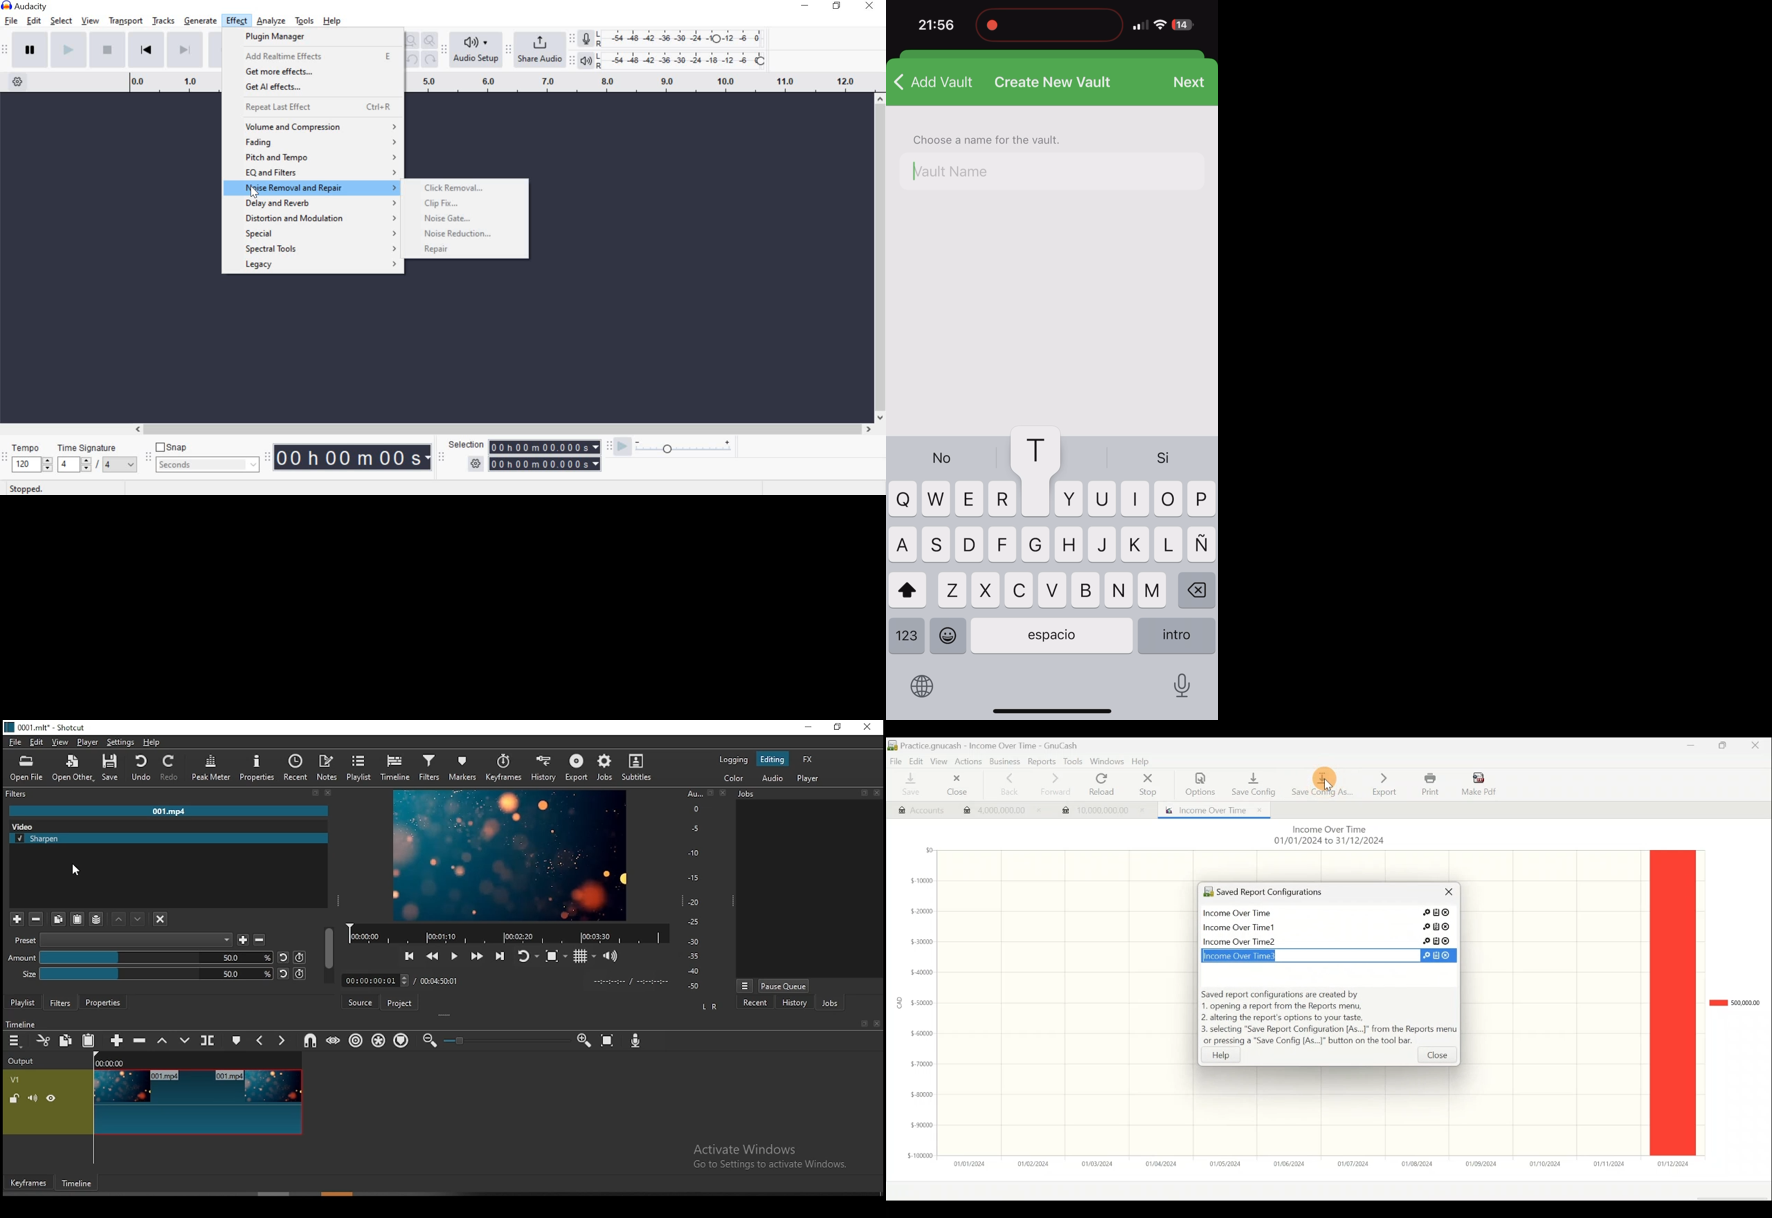  I want to click on fx, so click(808, 758).